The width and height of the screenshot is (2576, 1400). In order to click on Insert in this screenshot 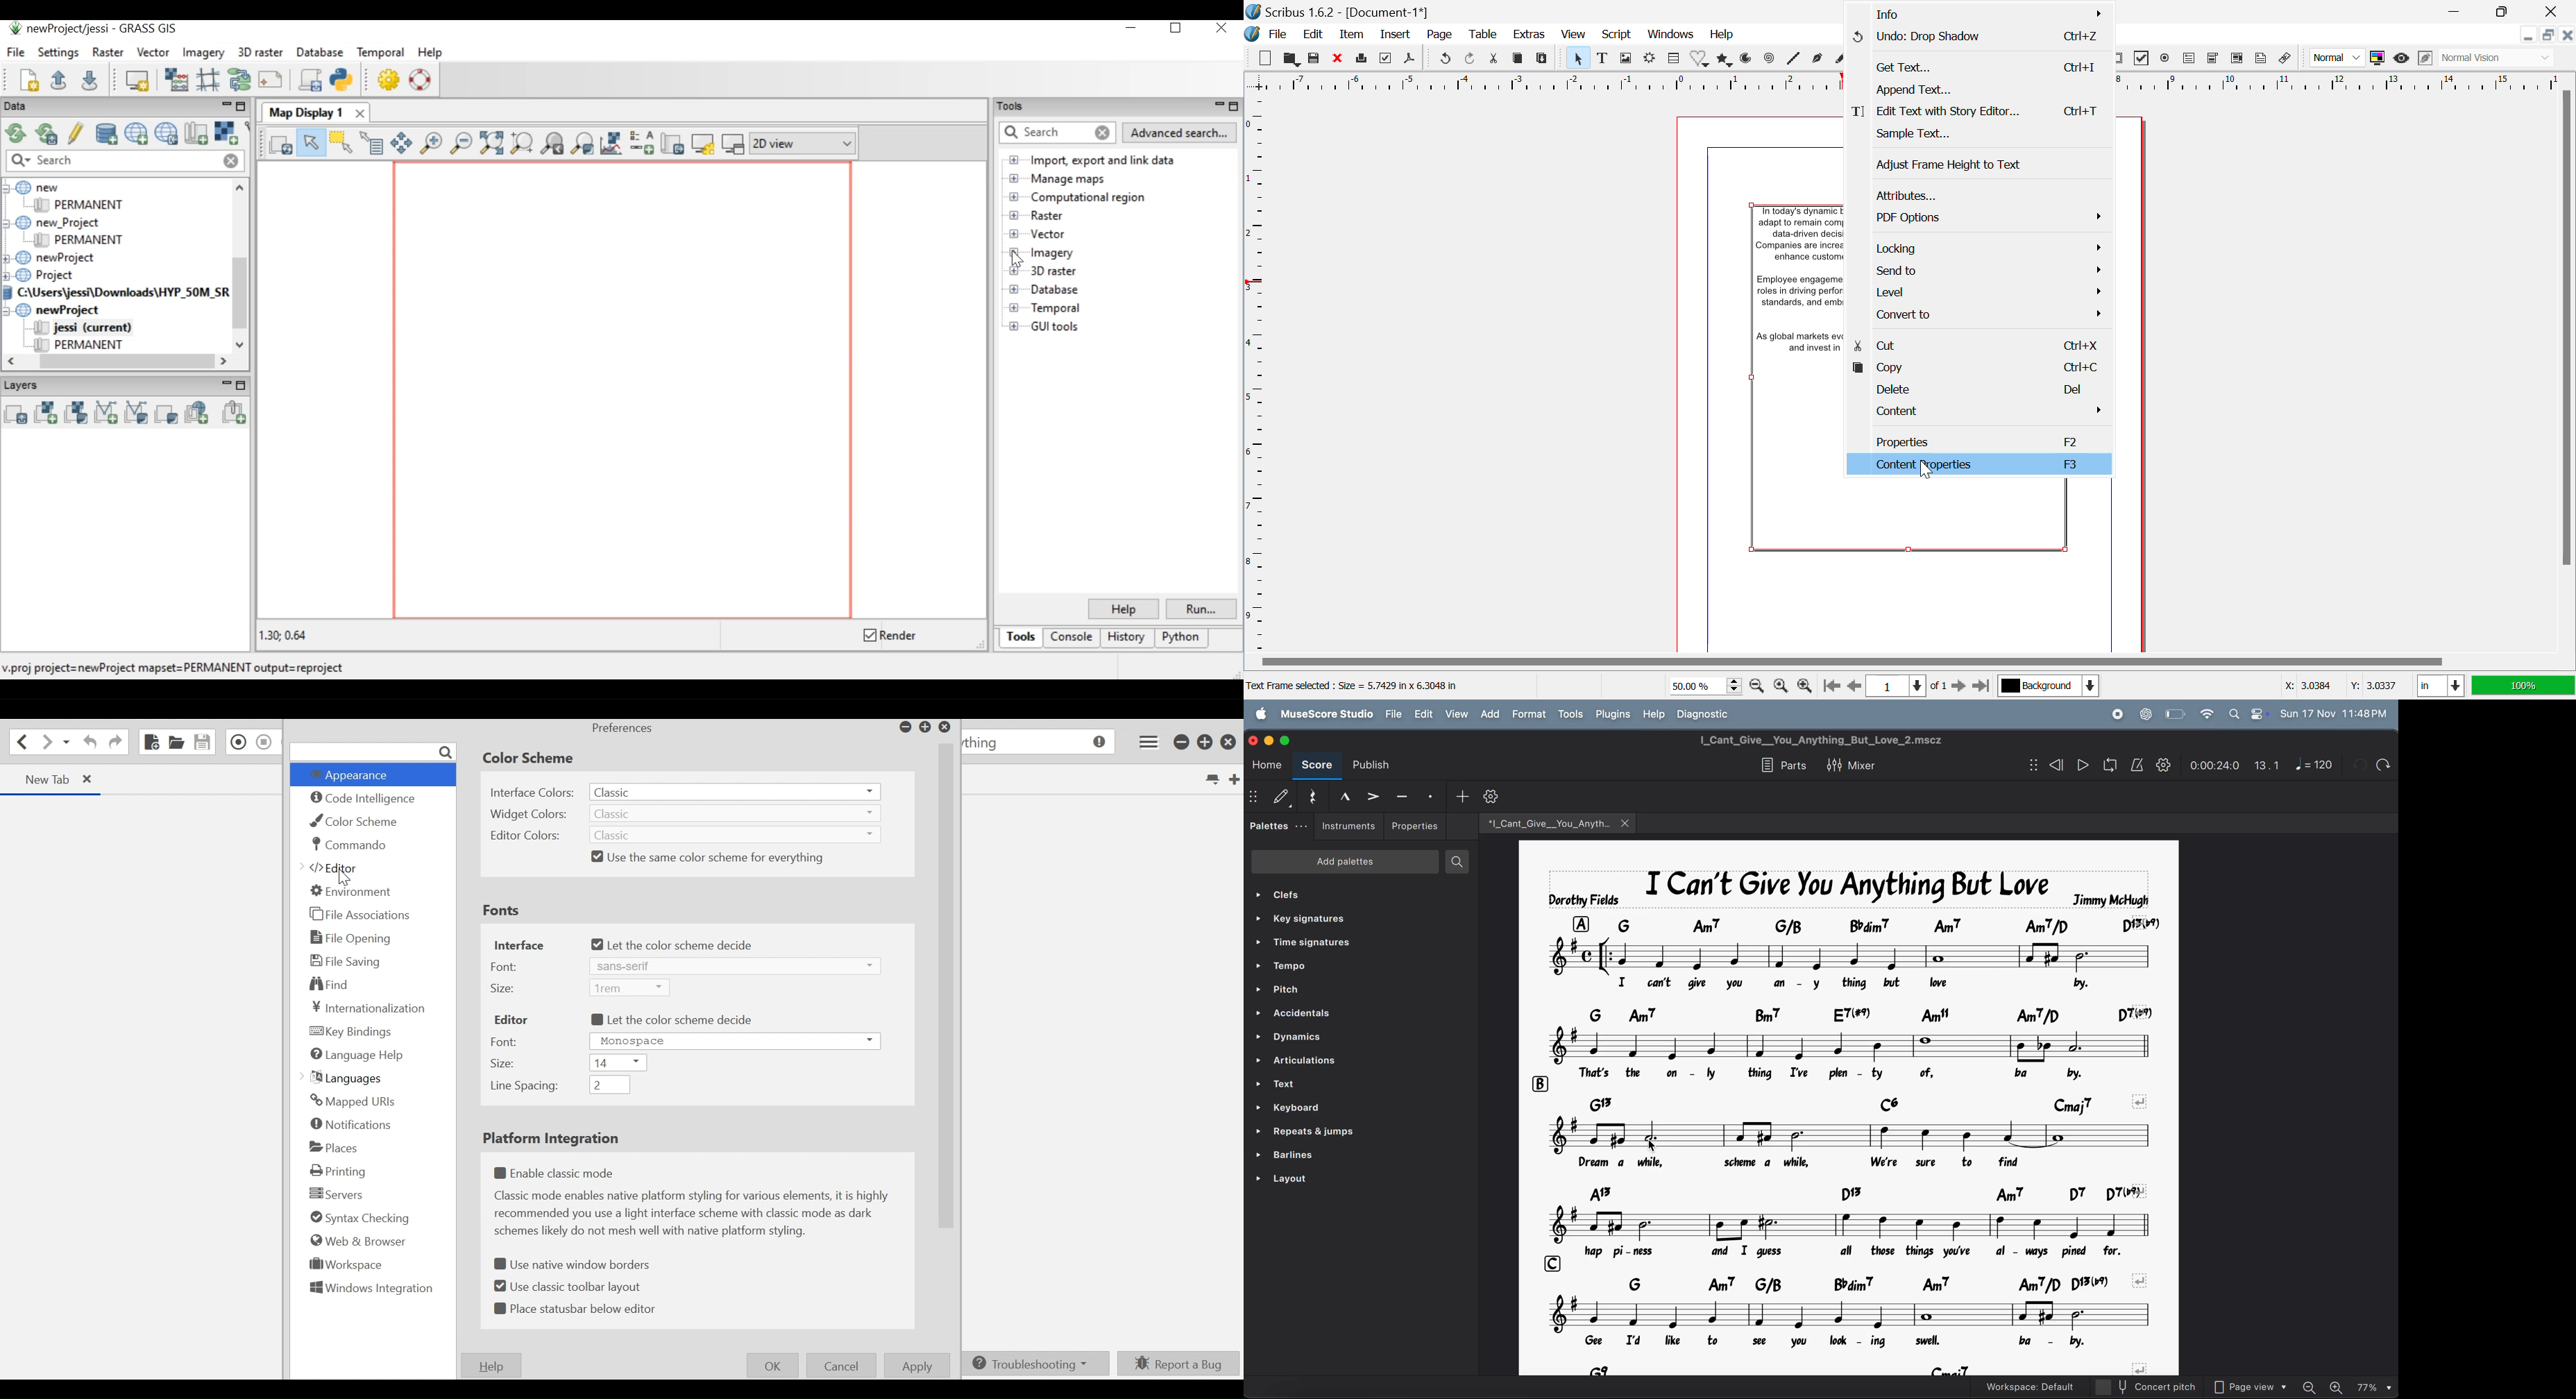, I will do `click(1397, 34)`.